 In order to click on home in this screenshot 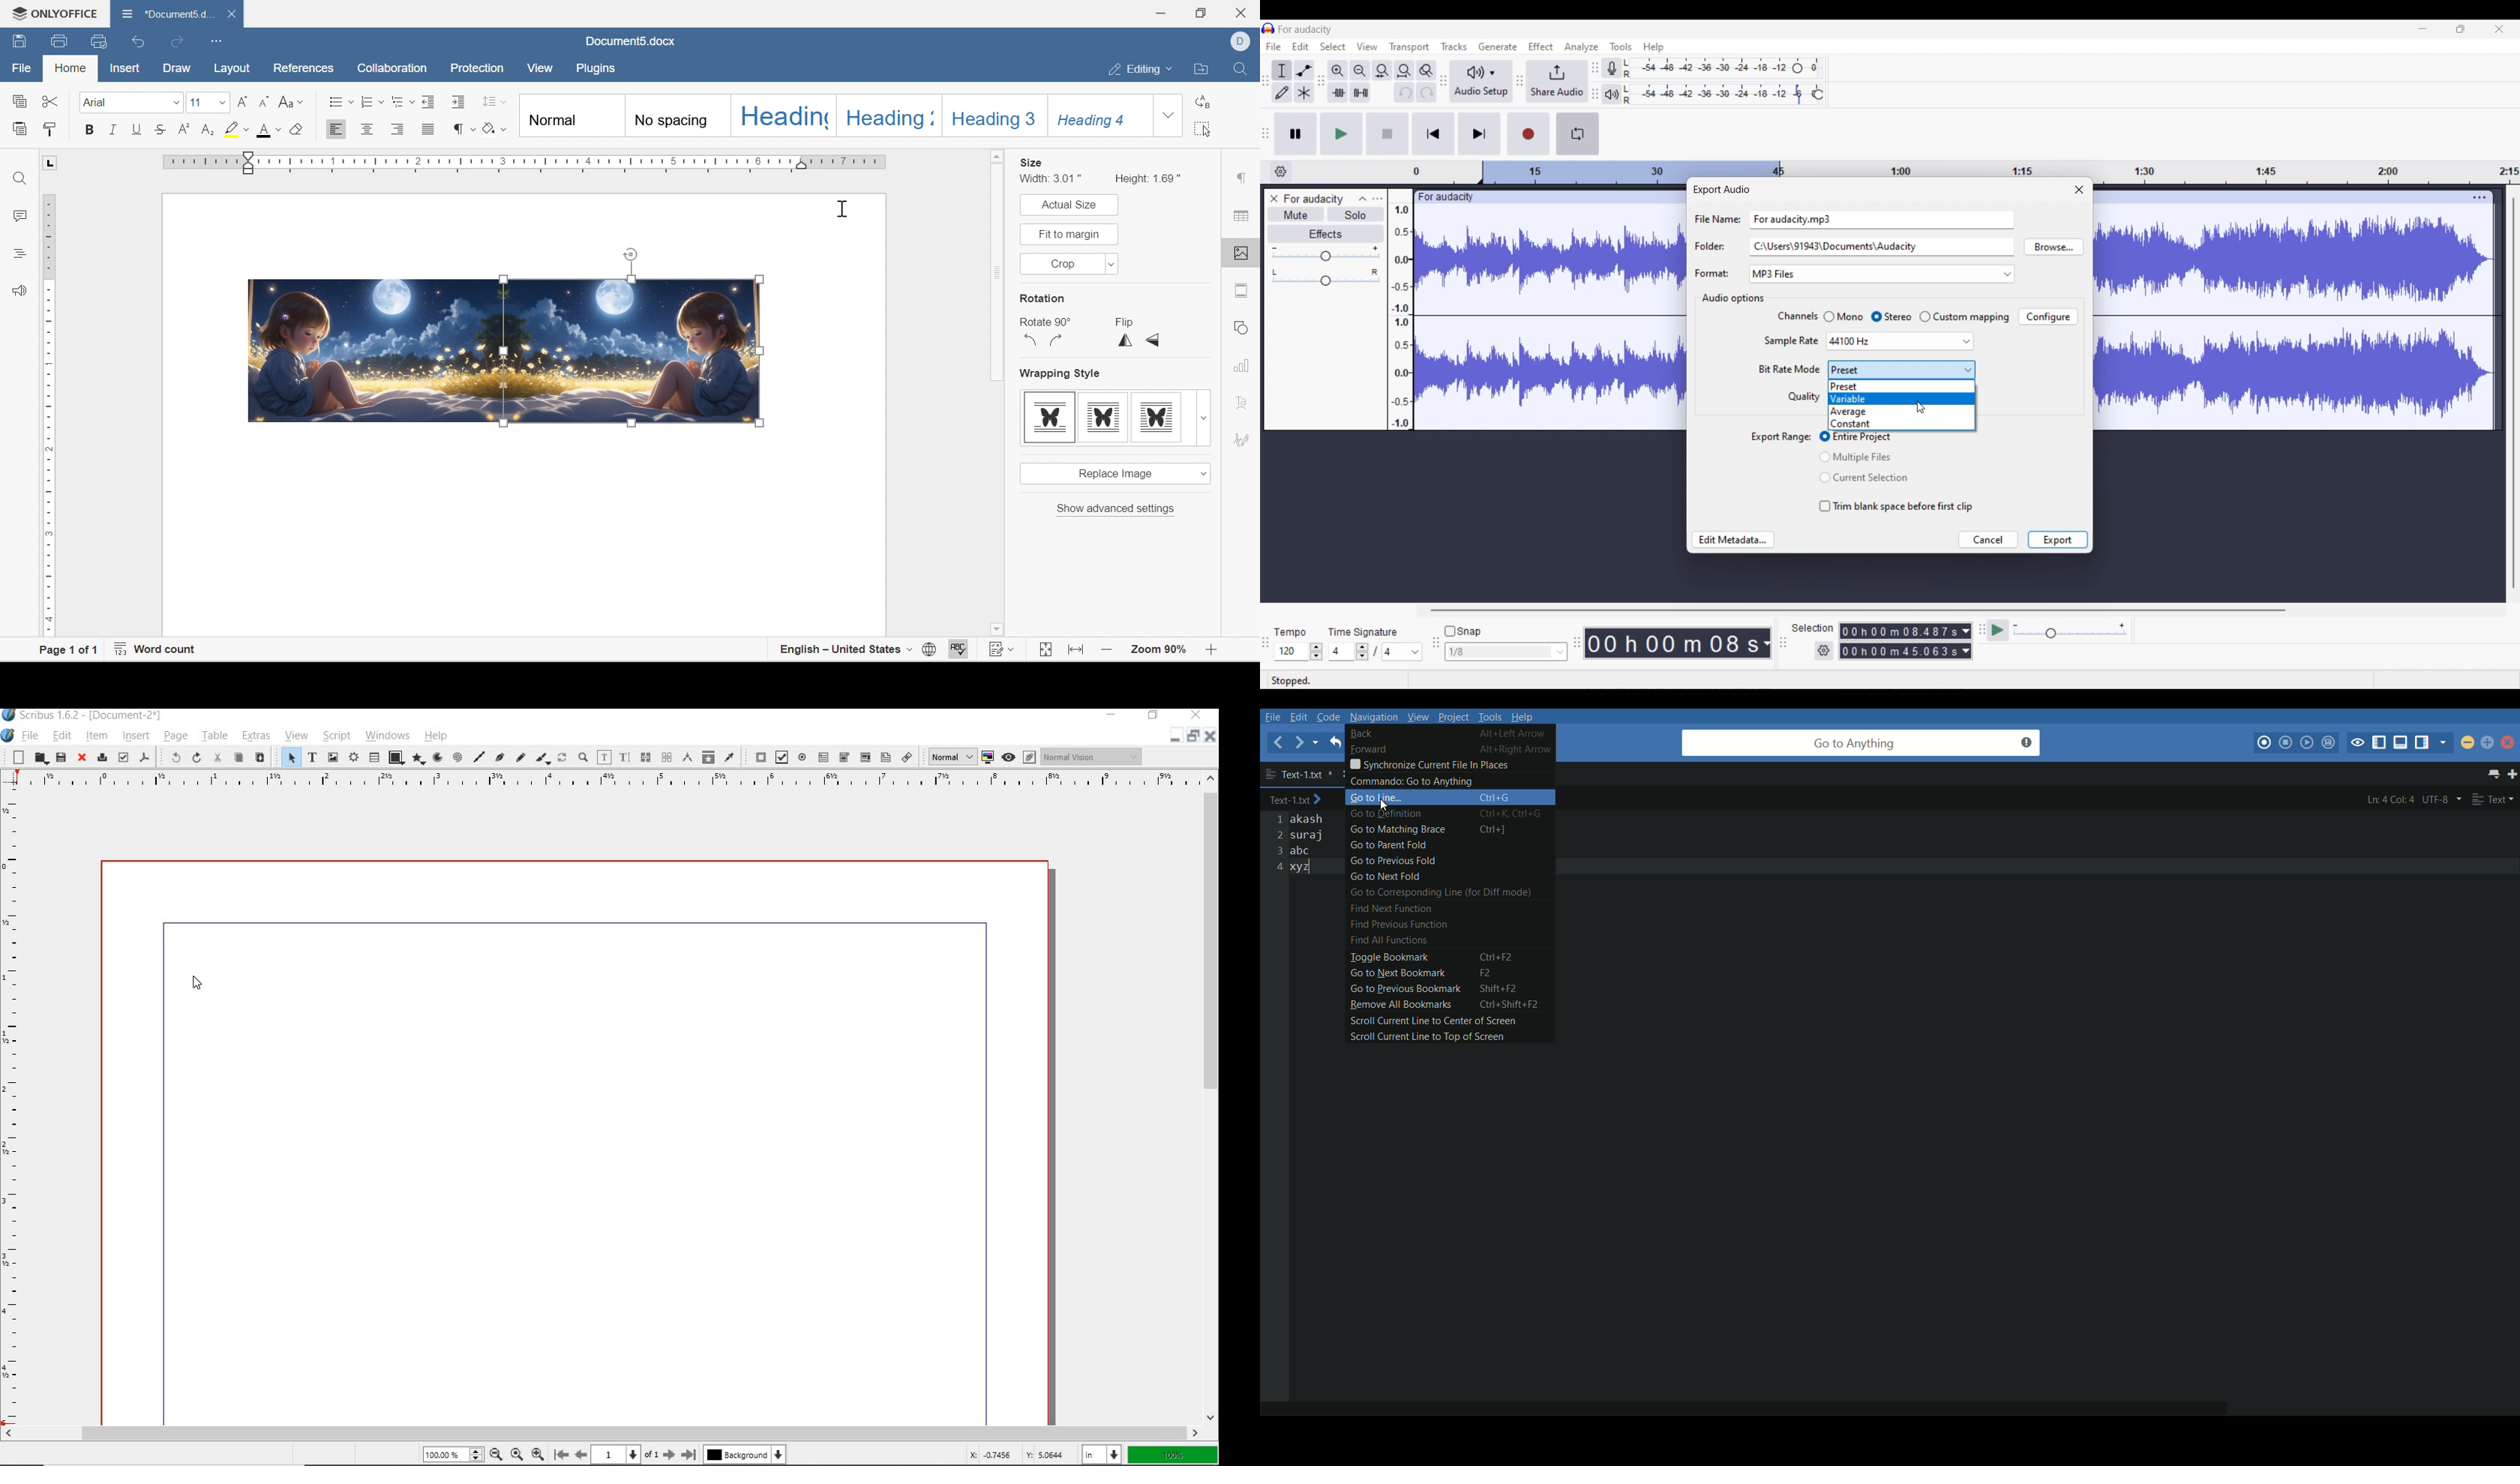, I will do `click(69, 67)`.